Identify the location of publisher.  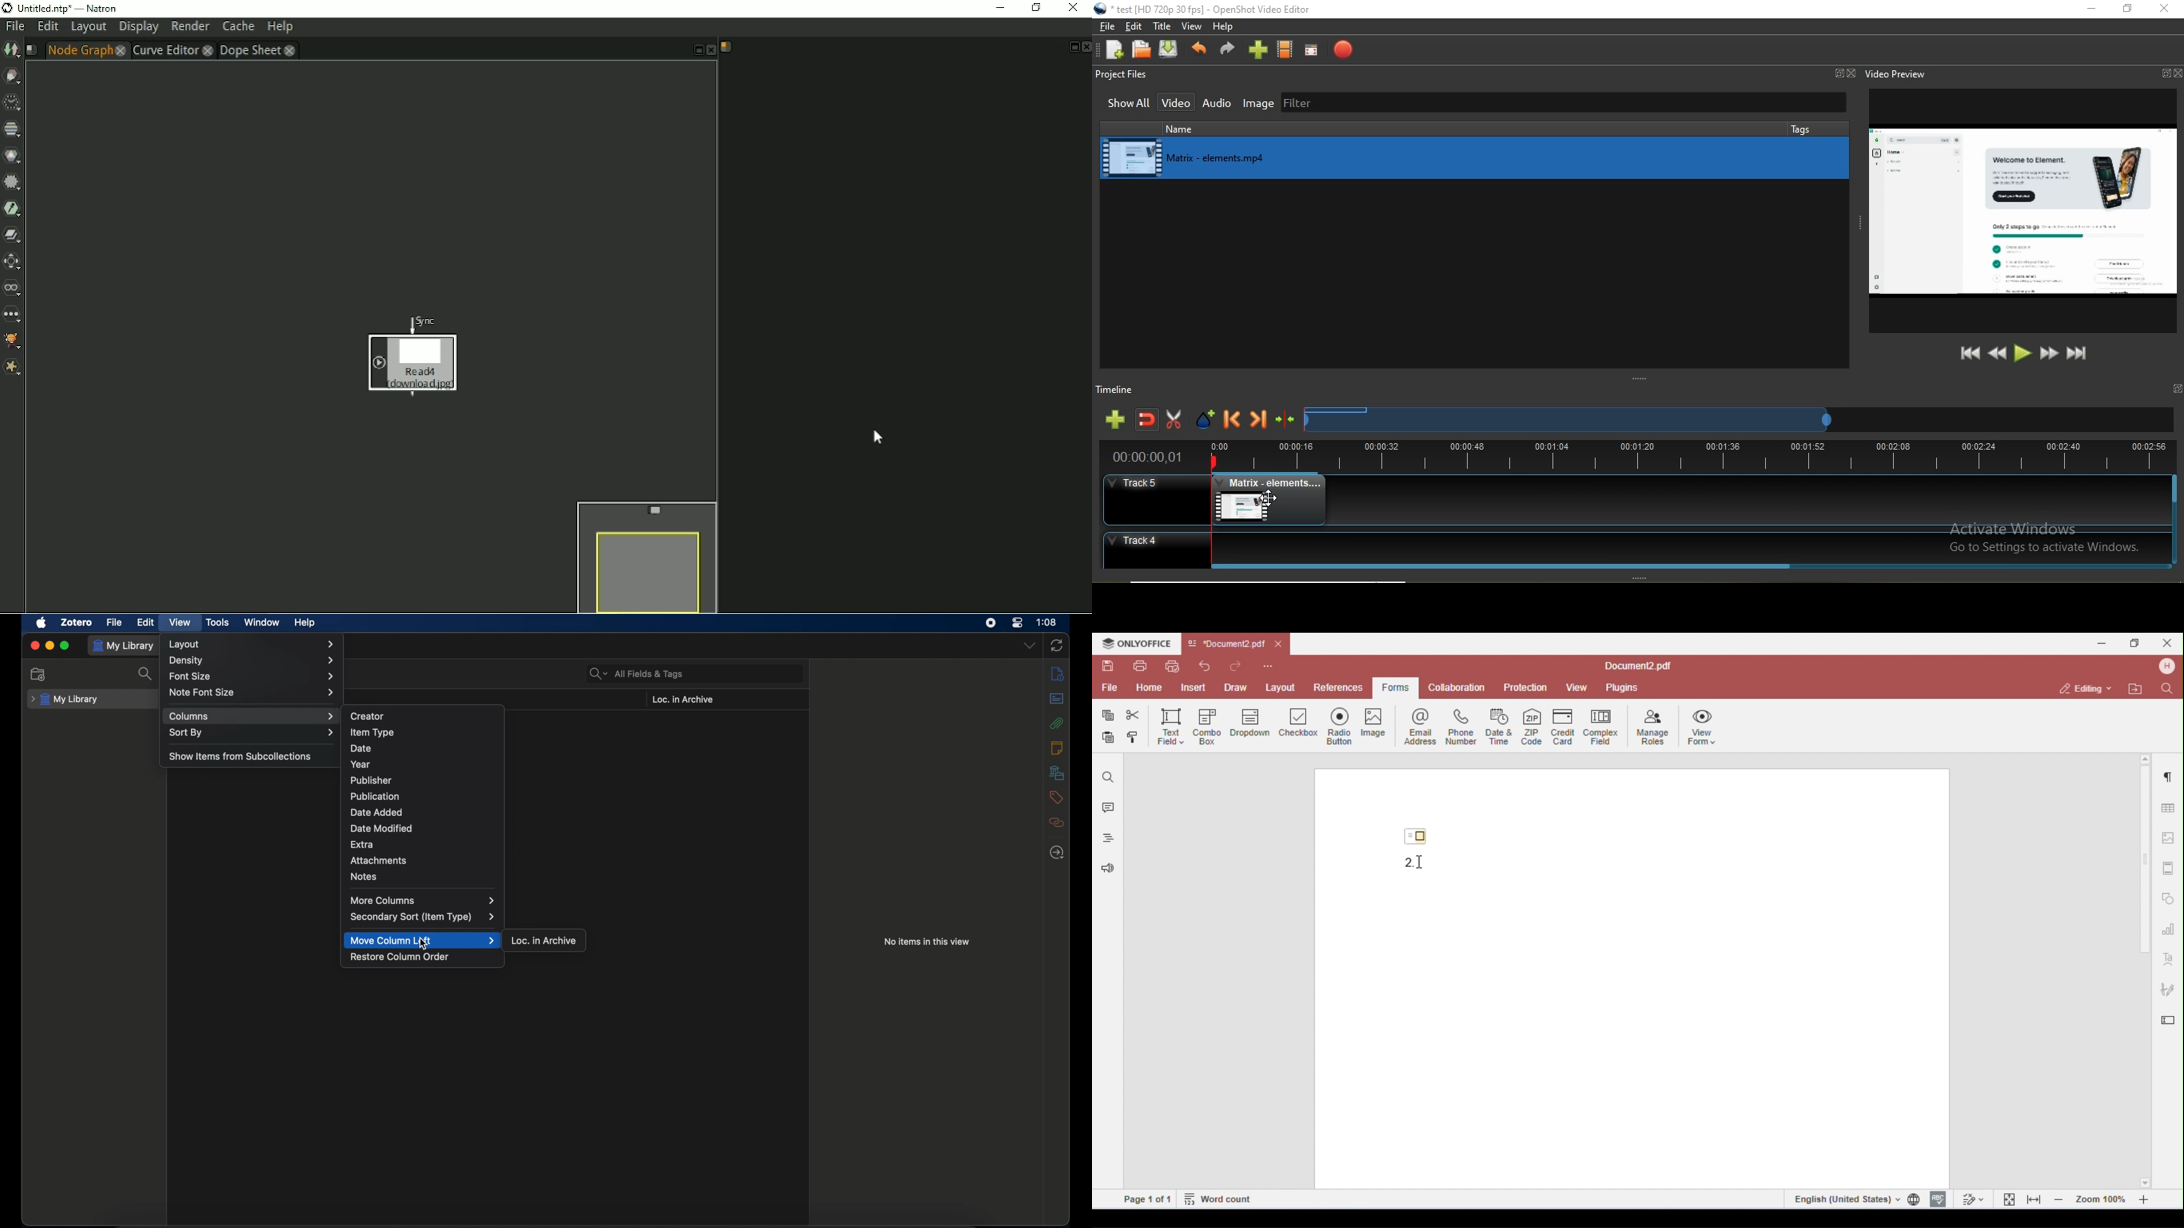
(372, 781).